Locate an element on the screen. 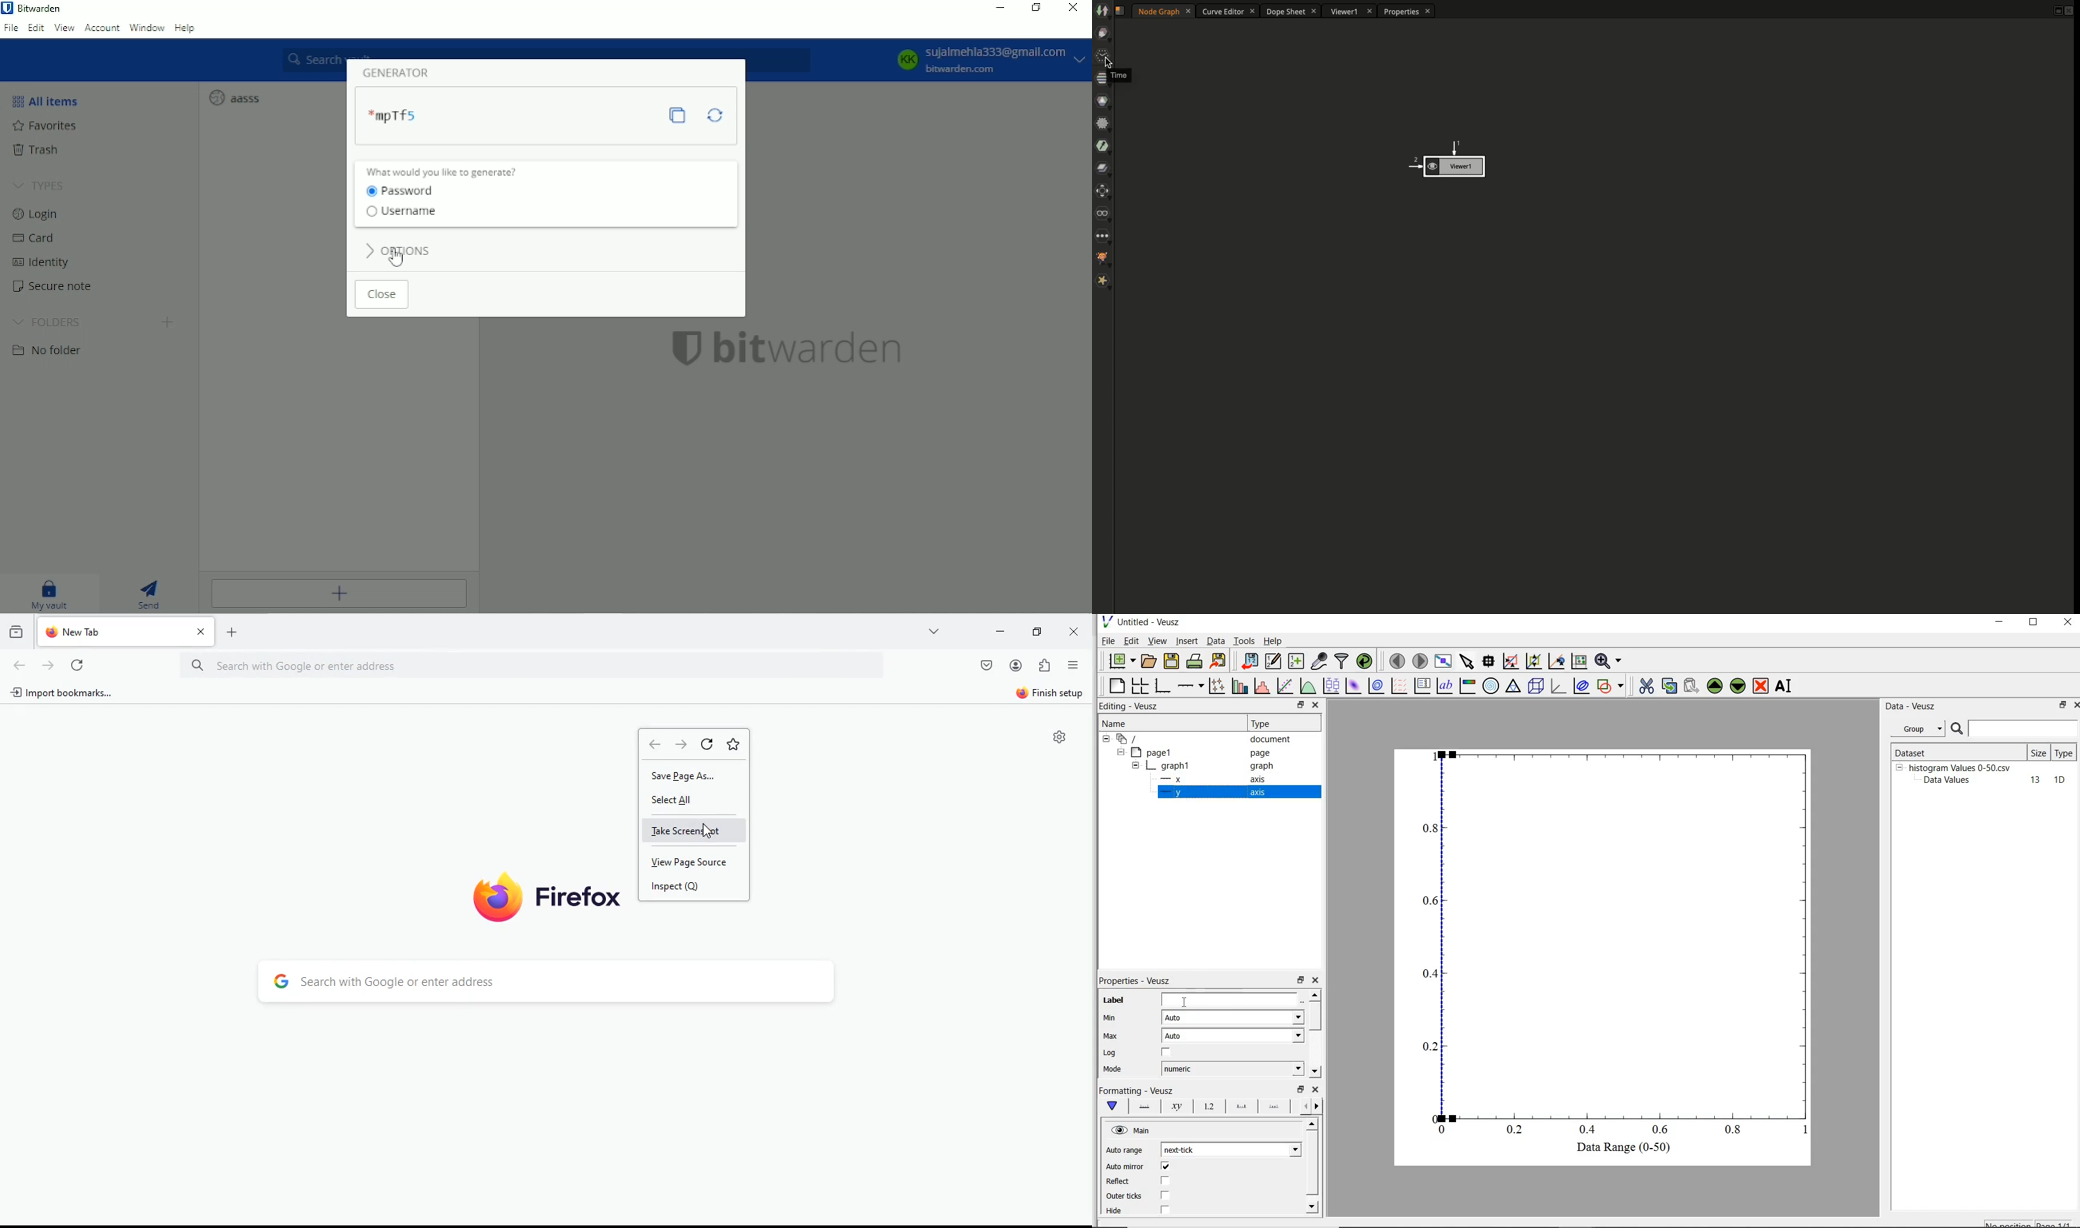 The width and height of the screenshot is (2100, 1232). plot a vector field is located at coordinates (1400, 686).